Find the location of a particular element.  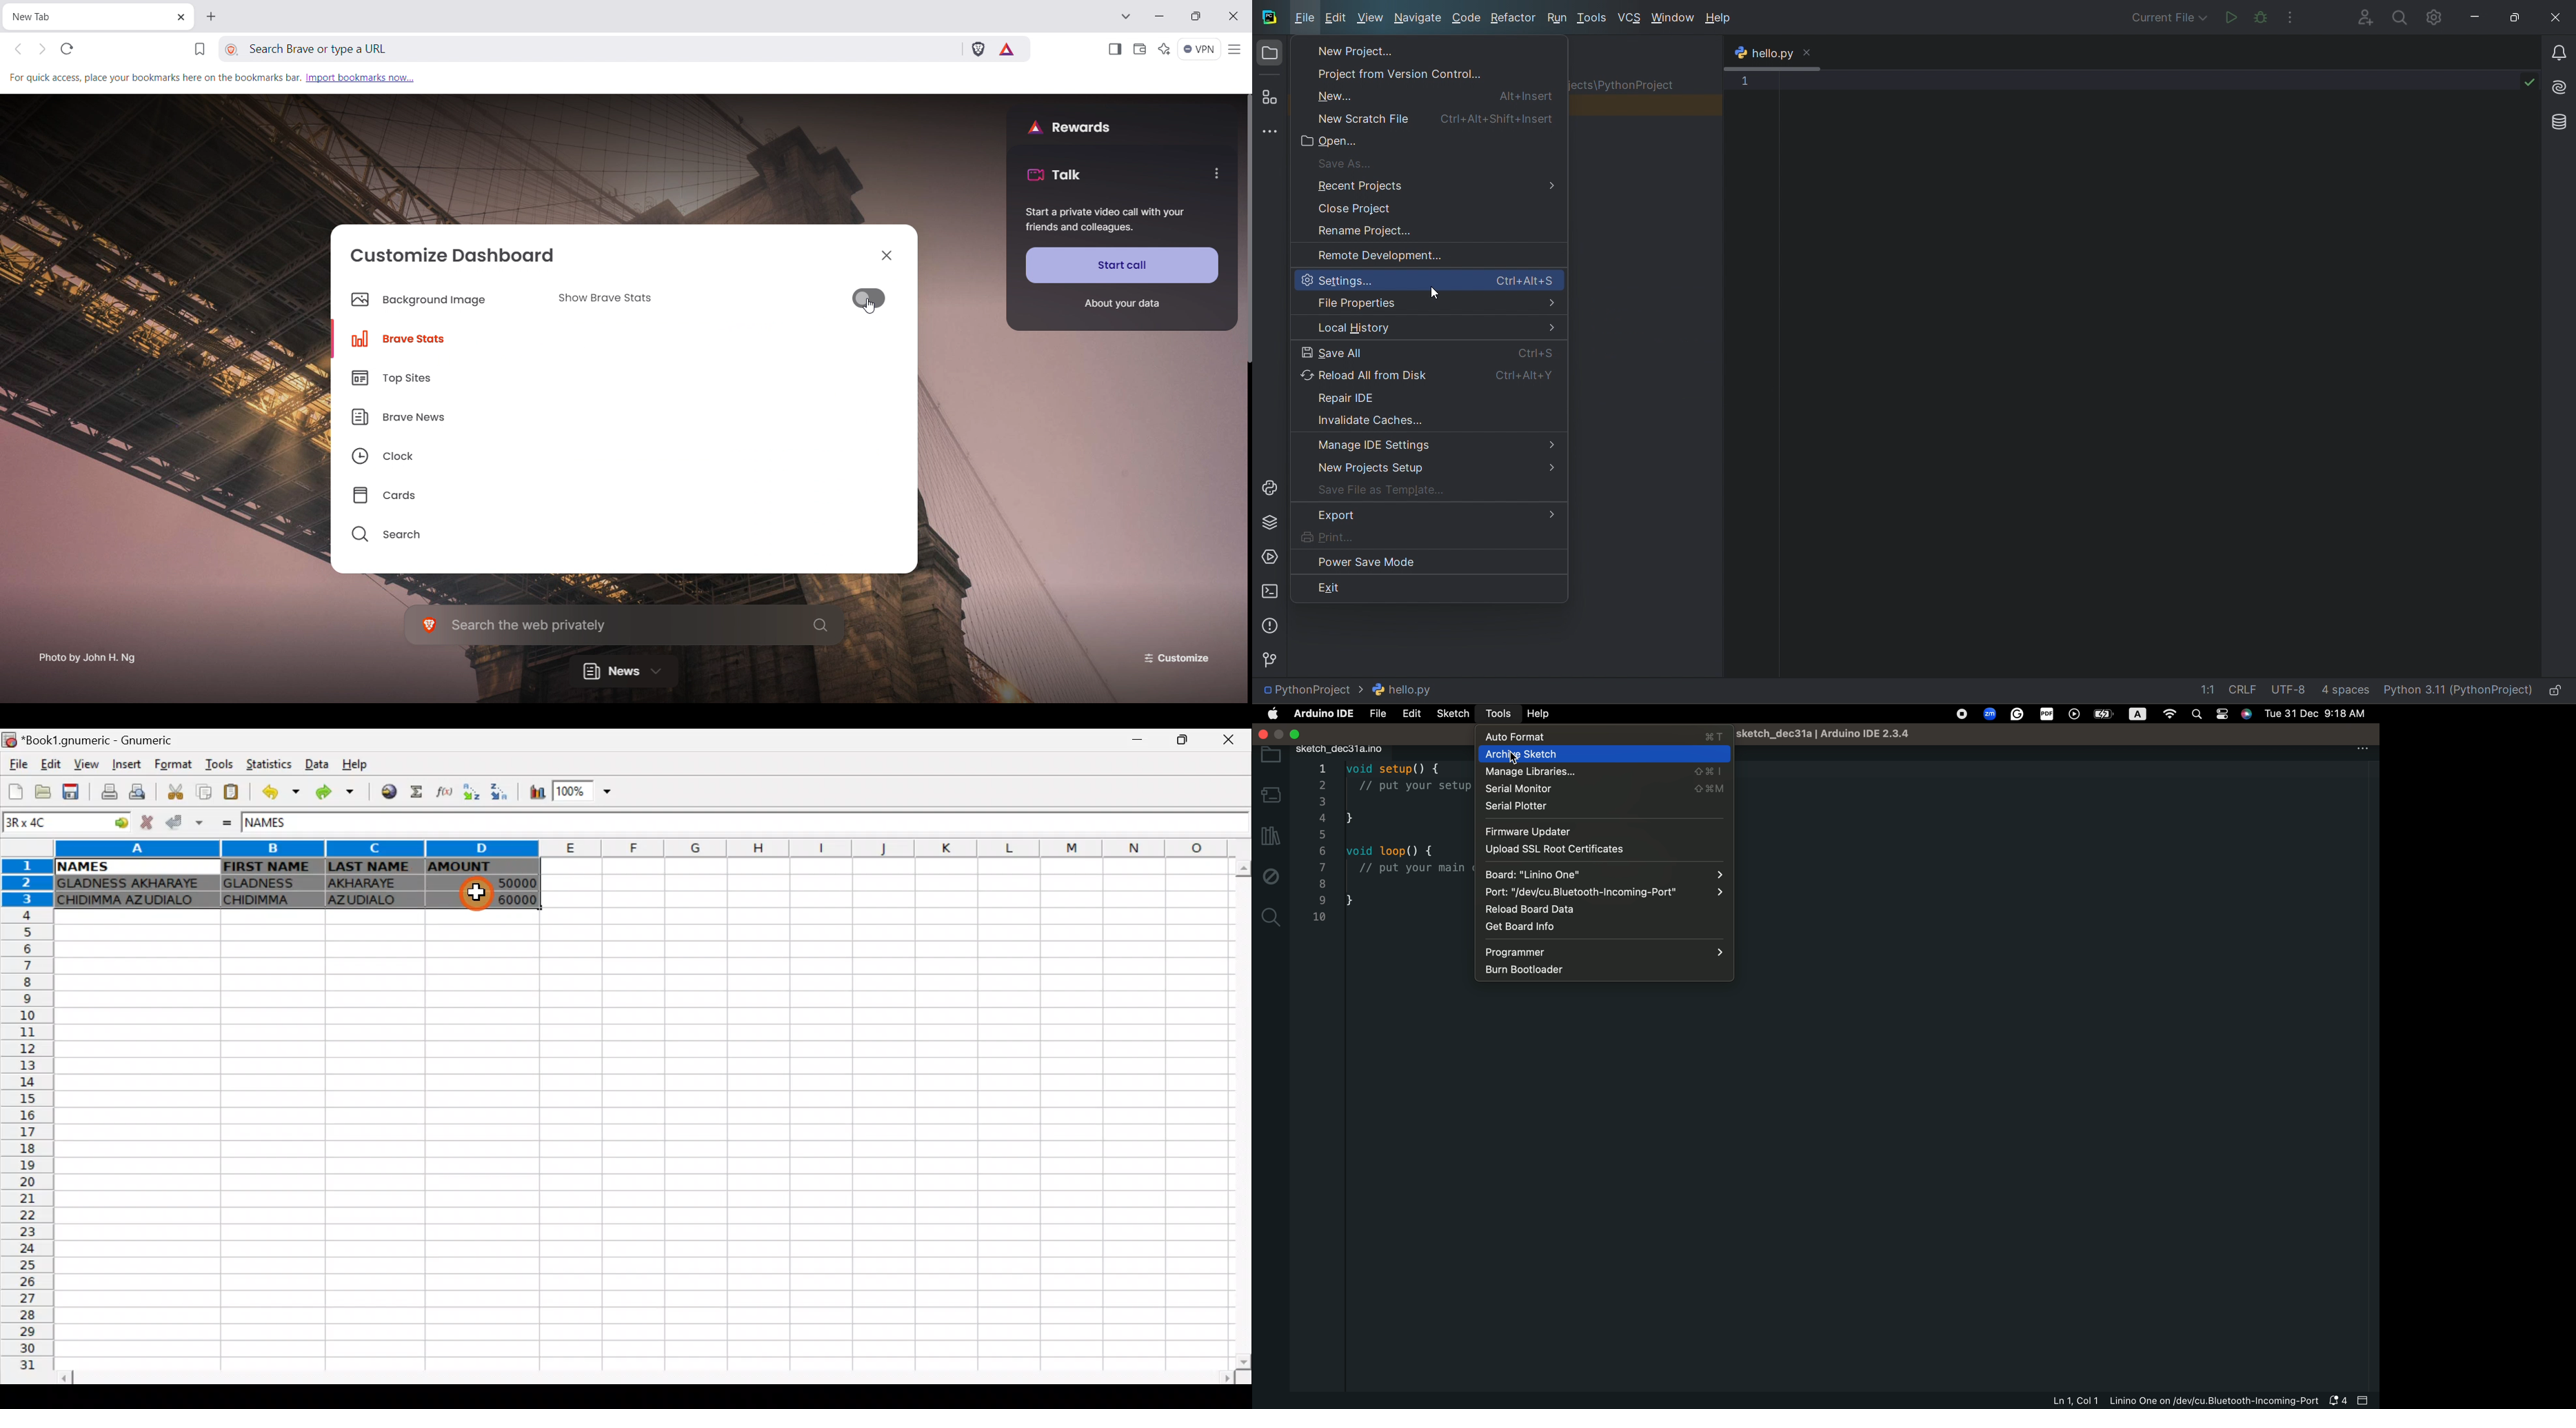

Cells is located at coordinates (634, 1140).